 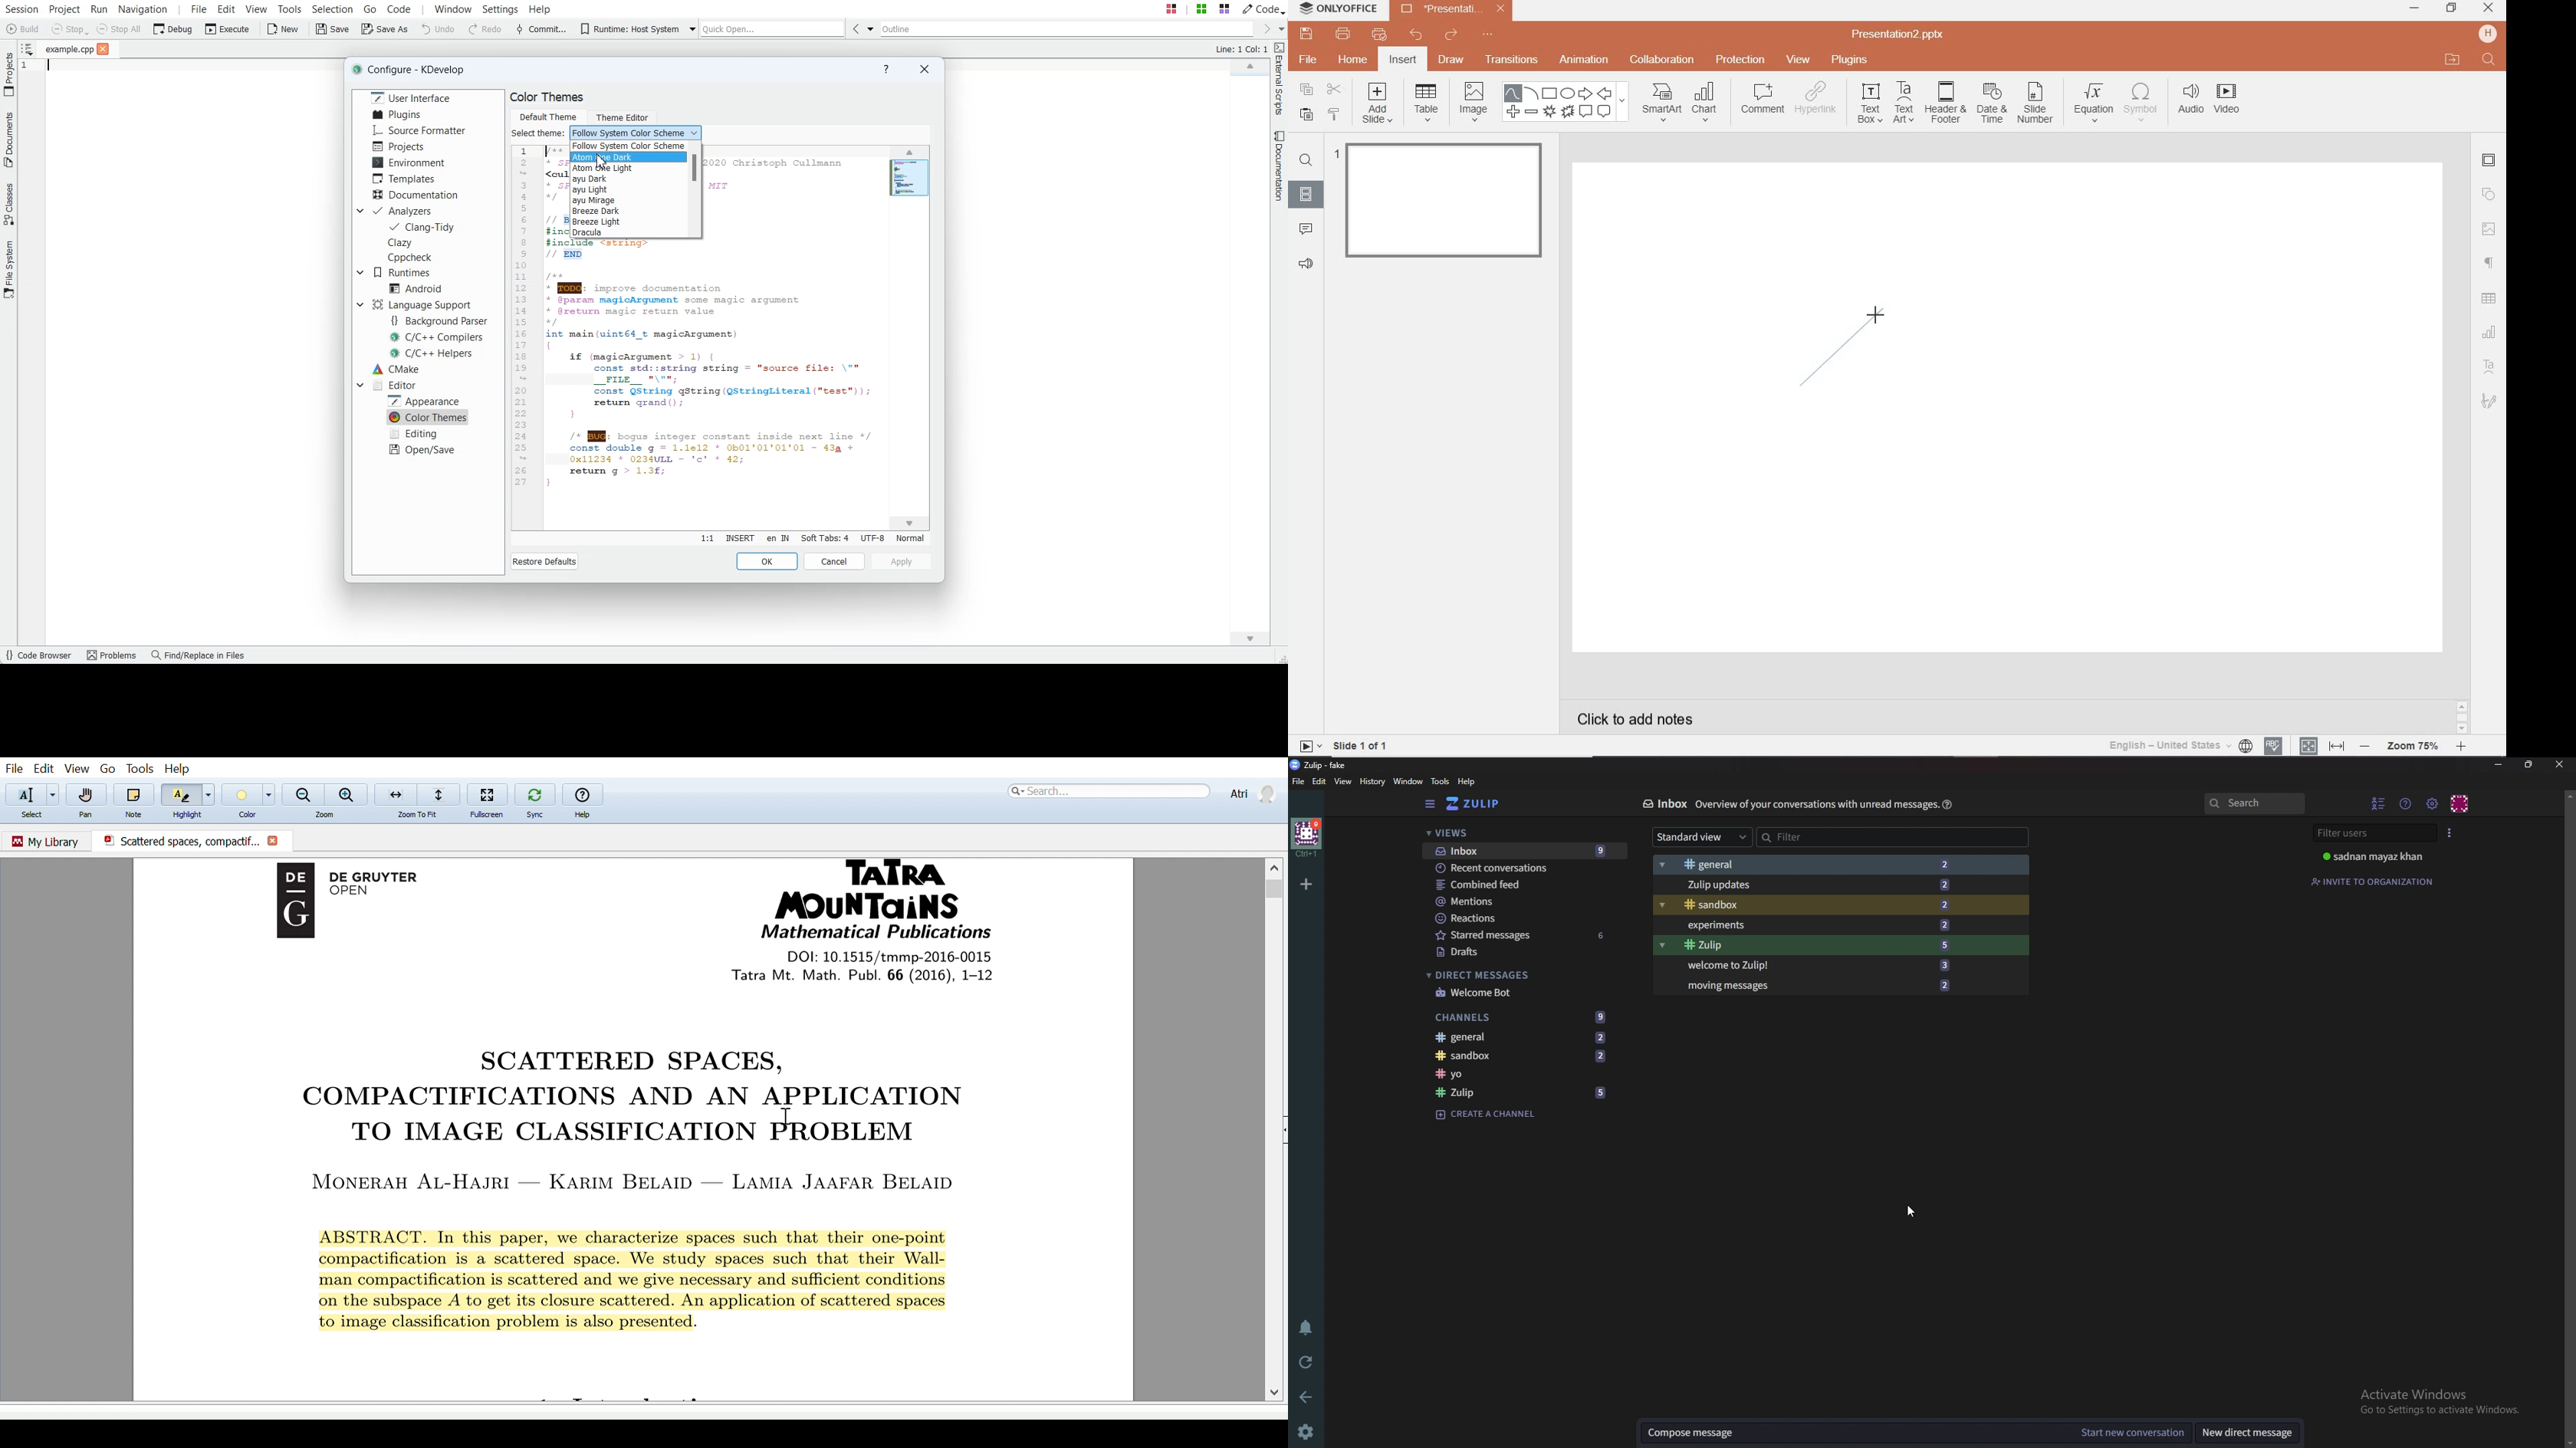 What do you see at coordinates (1346, 745) in the screenshot?
I see `SLIDE 1 OF 1` at bounding box center [1346, 745].